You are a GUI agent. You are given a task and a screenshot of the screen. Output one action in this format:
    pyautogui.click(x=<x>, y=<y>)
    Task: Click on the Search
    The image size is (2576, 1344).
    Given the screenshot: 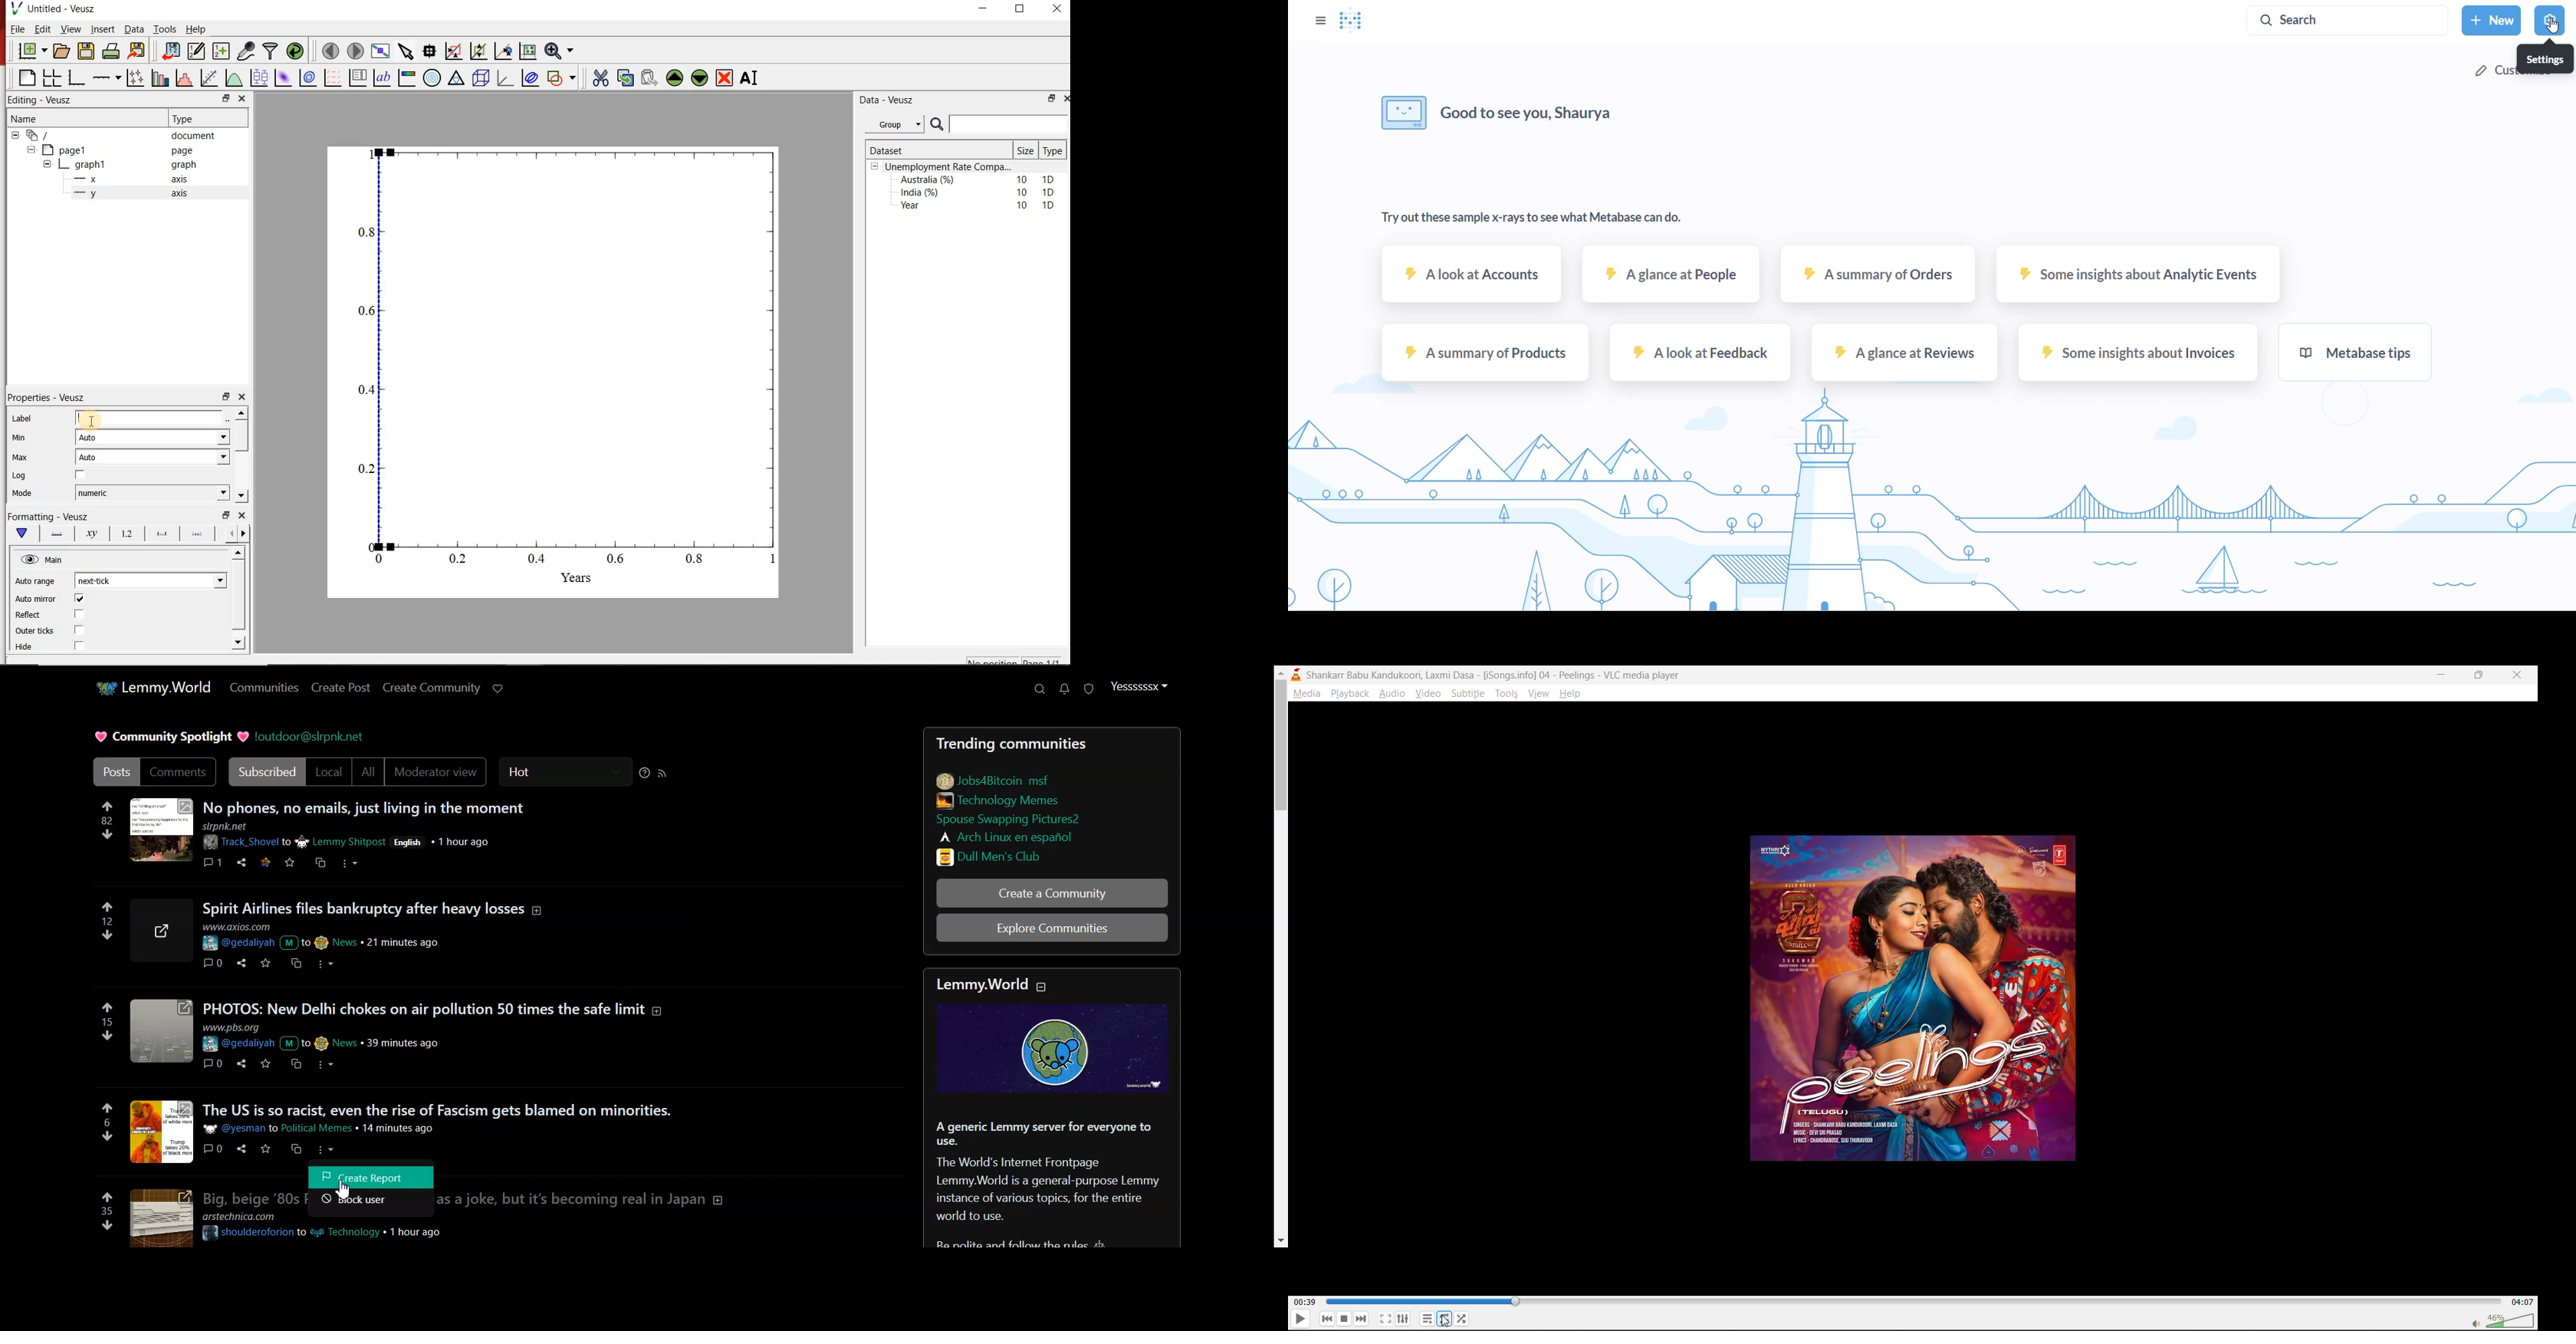 What is the action you would take?
    pyautogui.click(x=1039, y=689)
    